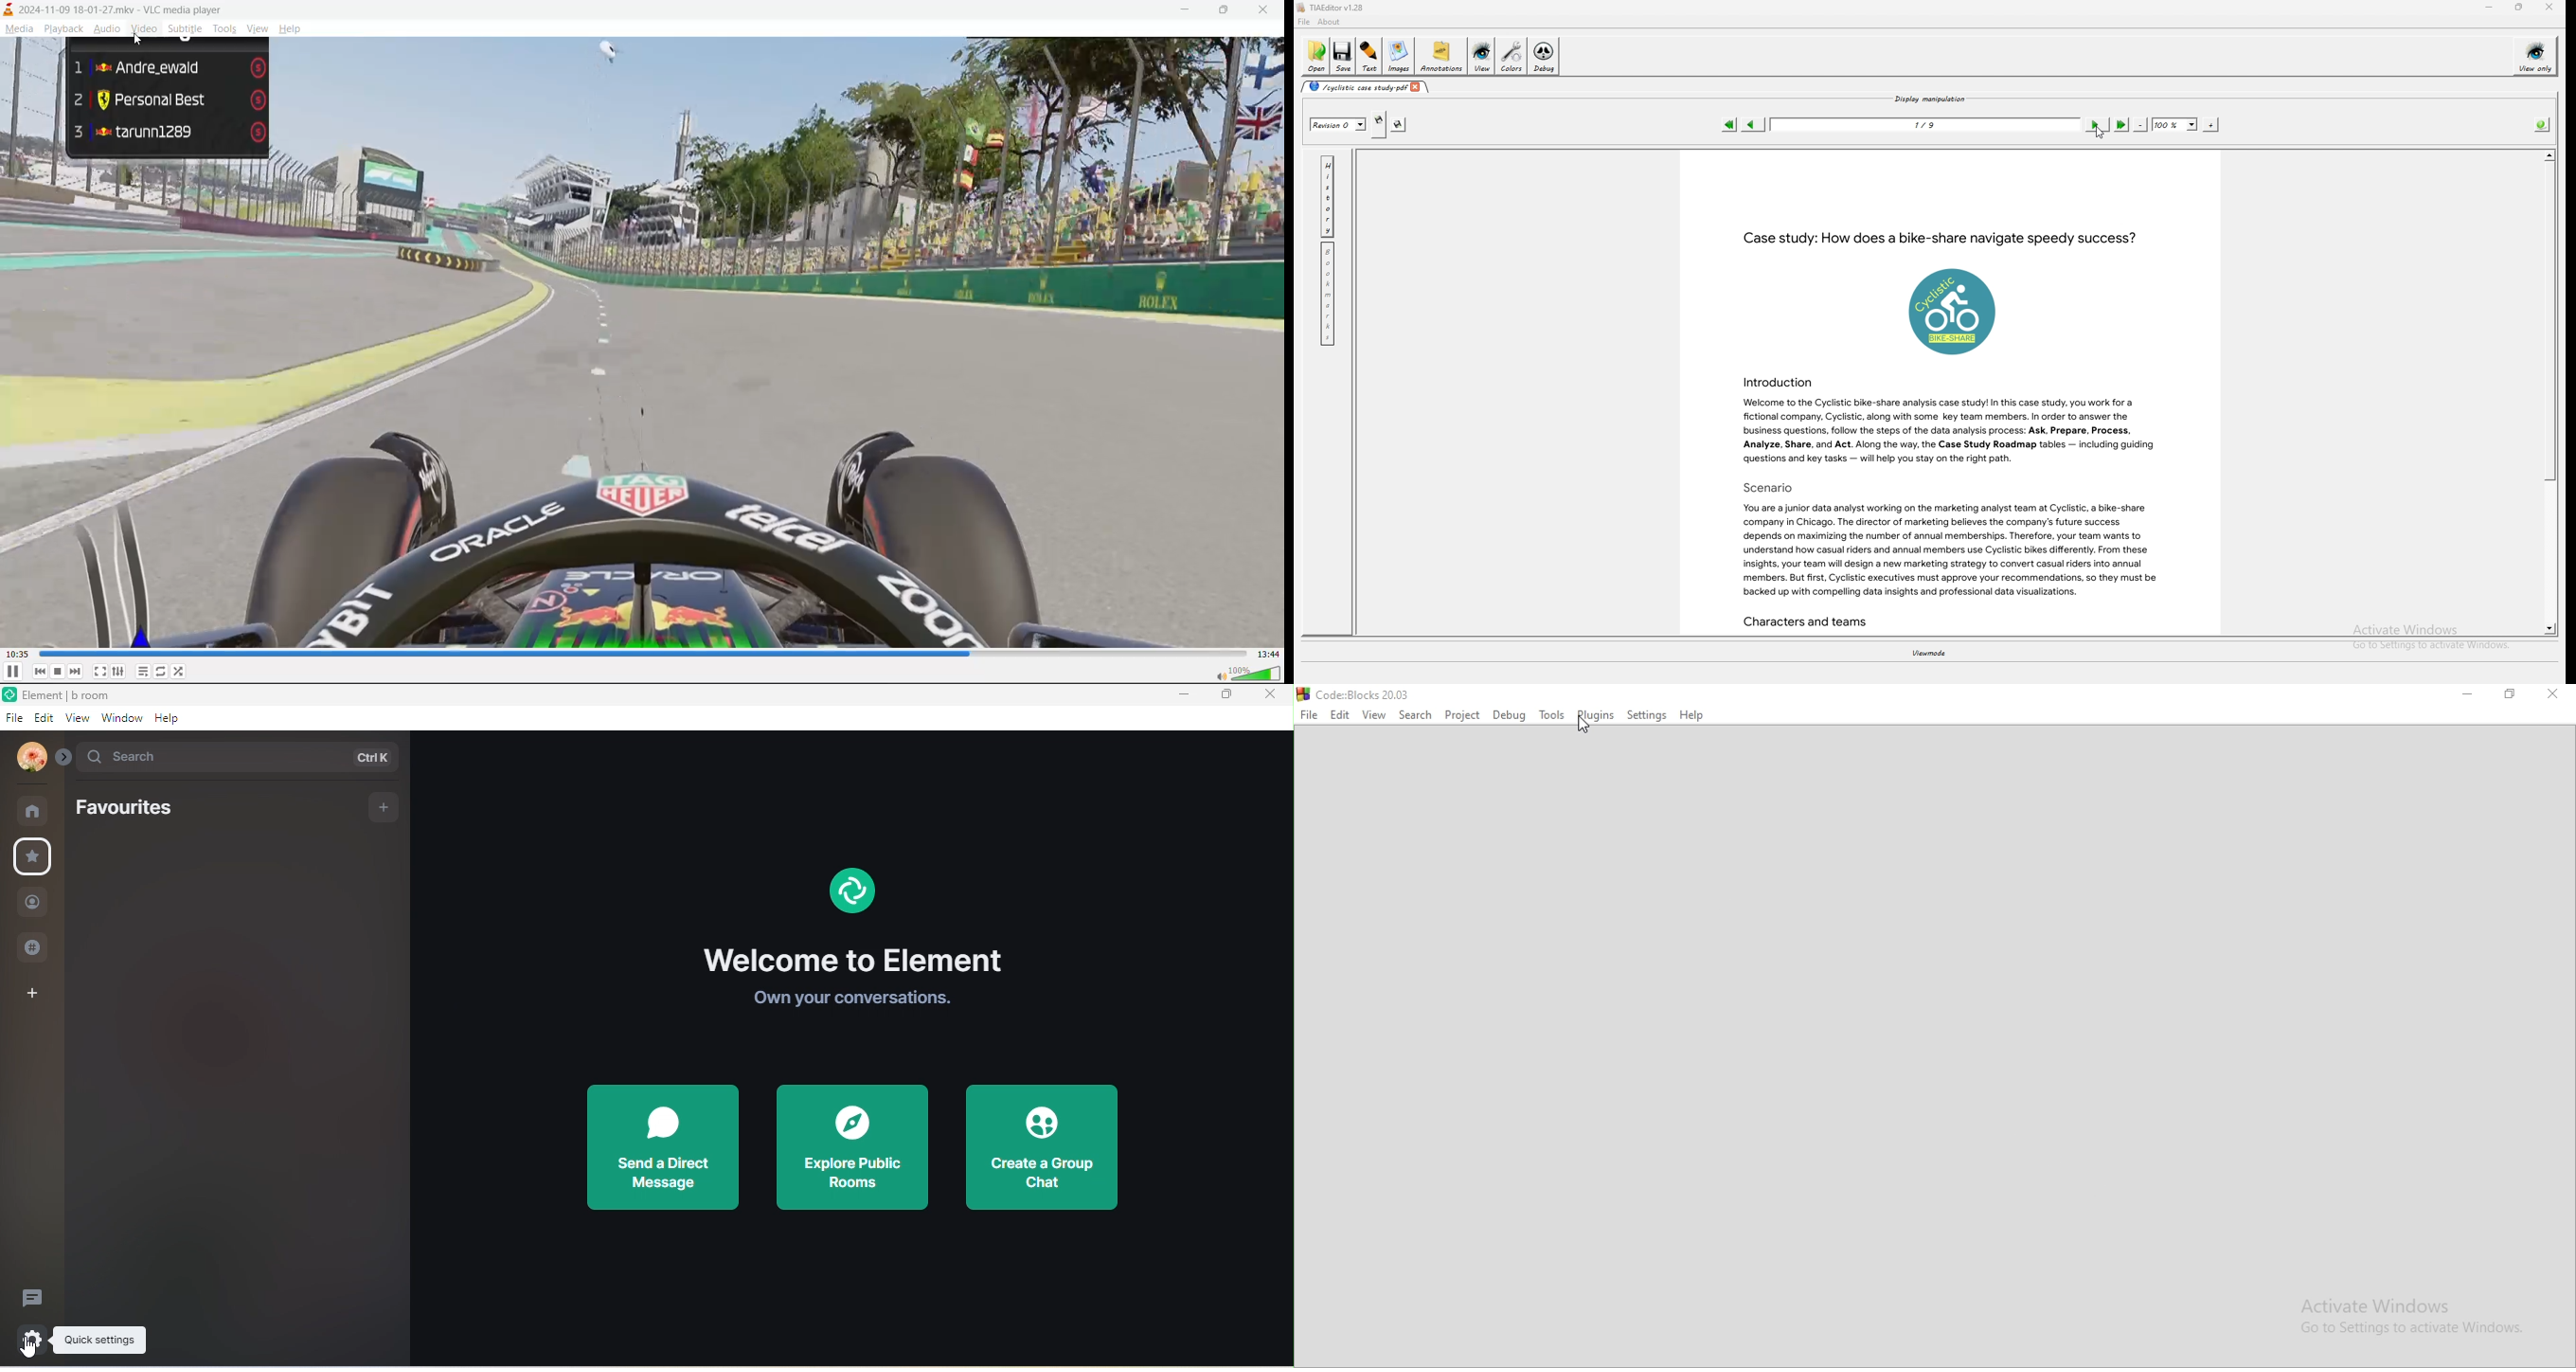 The height and width of the screenshot is (1372, 2576). What do you see at coordinates (33, 857) in the screenshot?
I see `favourites` at bounding box center [33, 857].